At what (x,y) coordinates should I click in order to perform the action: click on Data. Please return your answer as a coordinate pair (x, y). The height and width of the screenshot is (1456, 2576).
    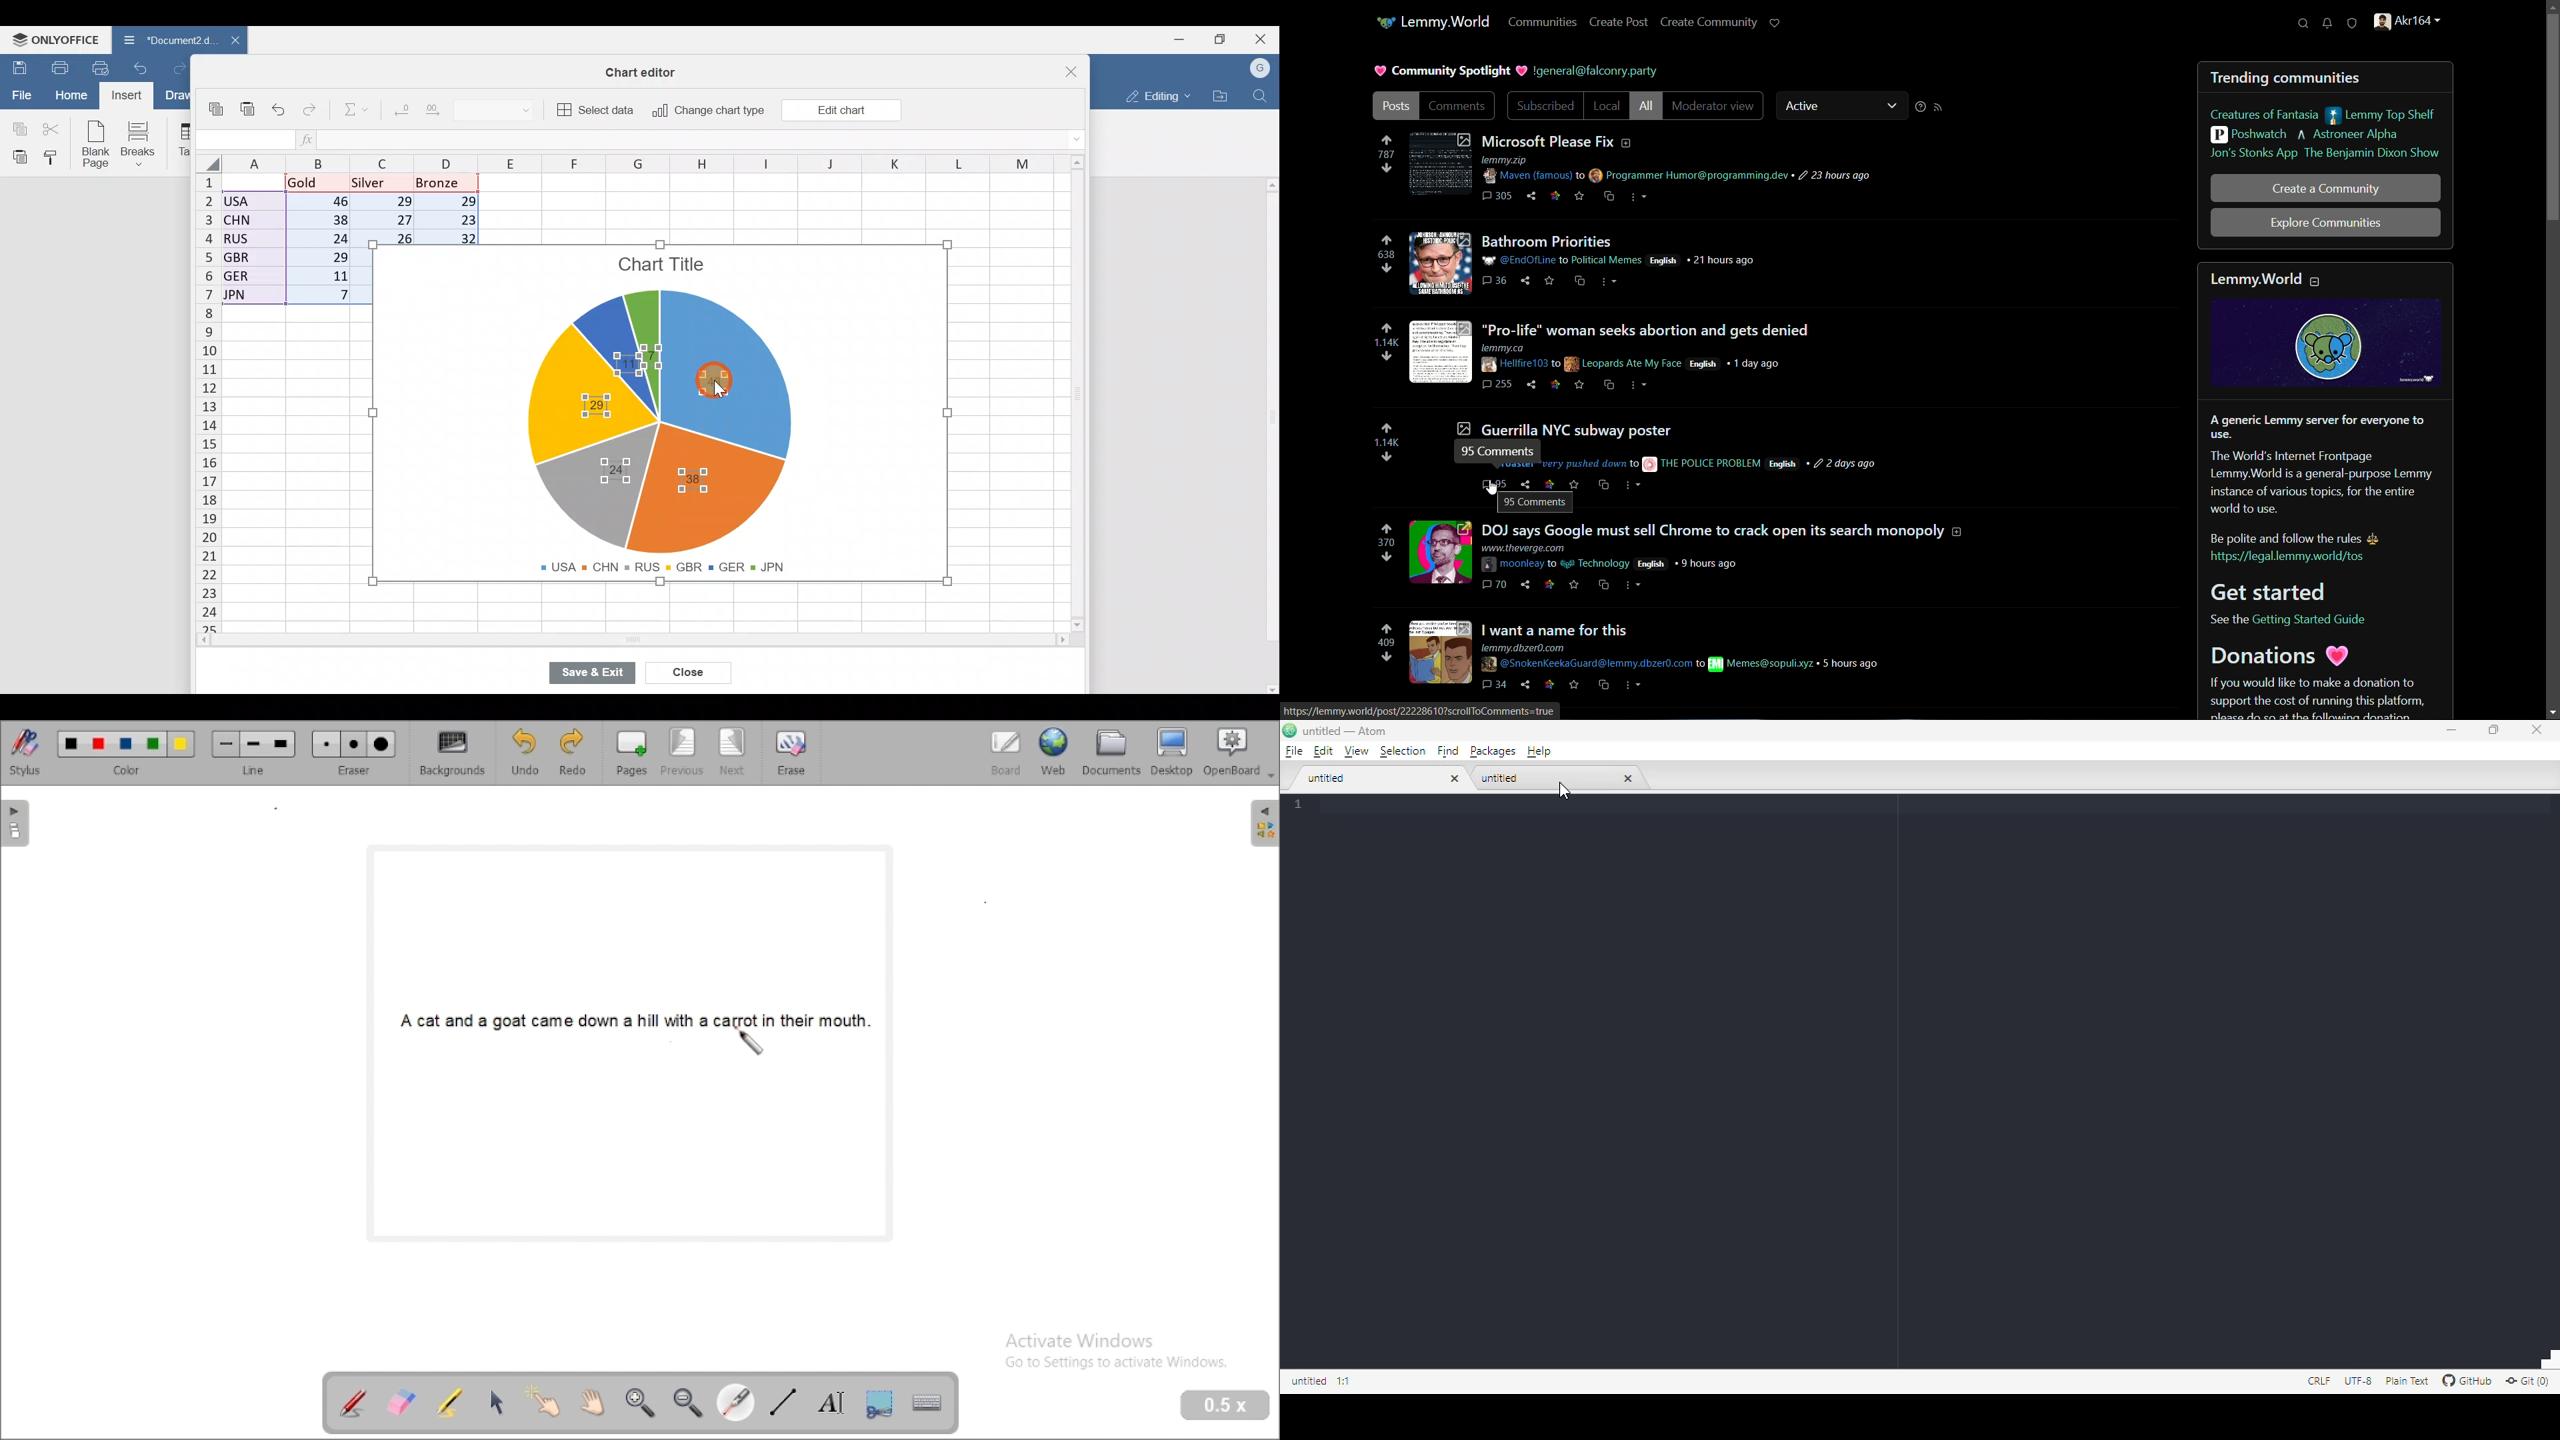
    Looking at the image, I should click on (277, 239).